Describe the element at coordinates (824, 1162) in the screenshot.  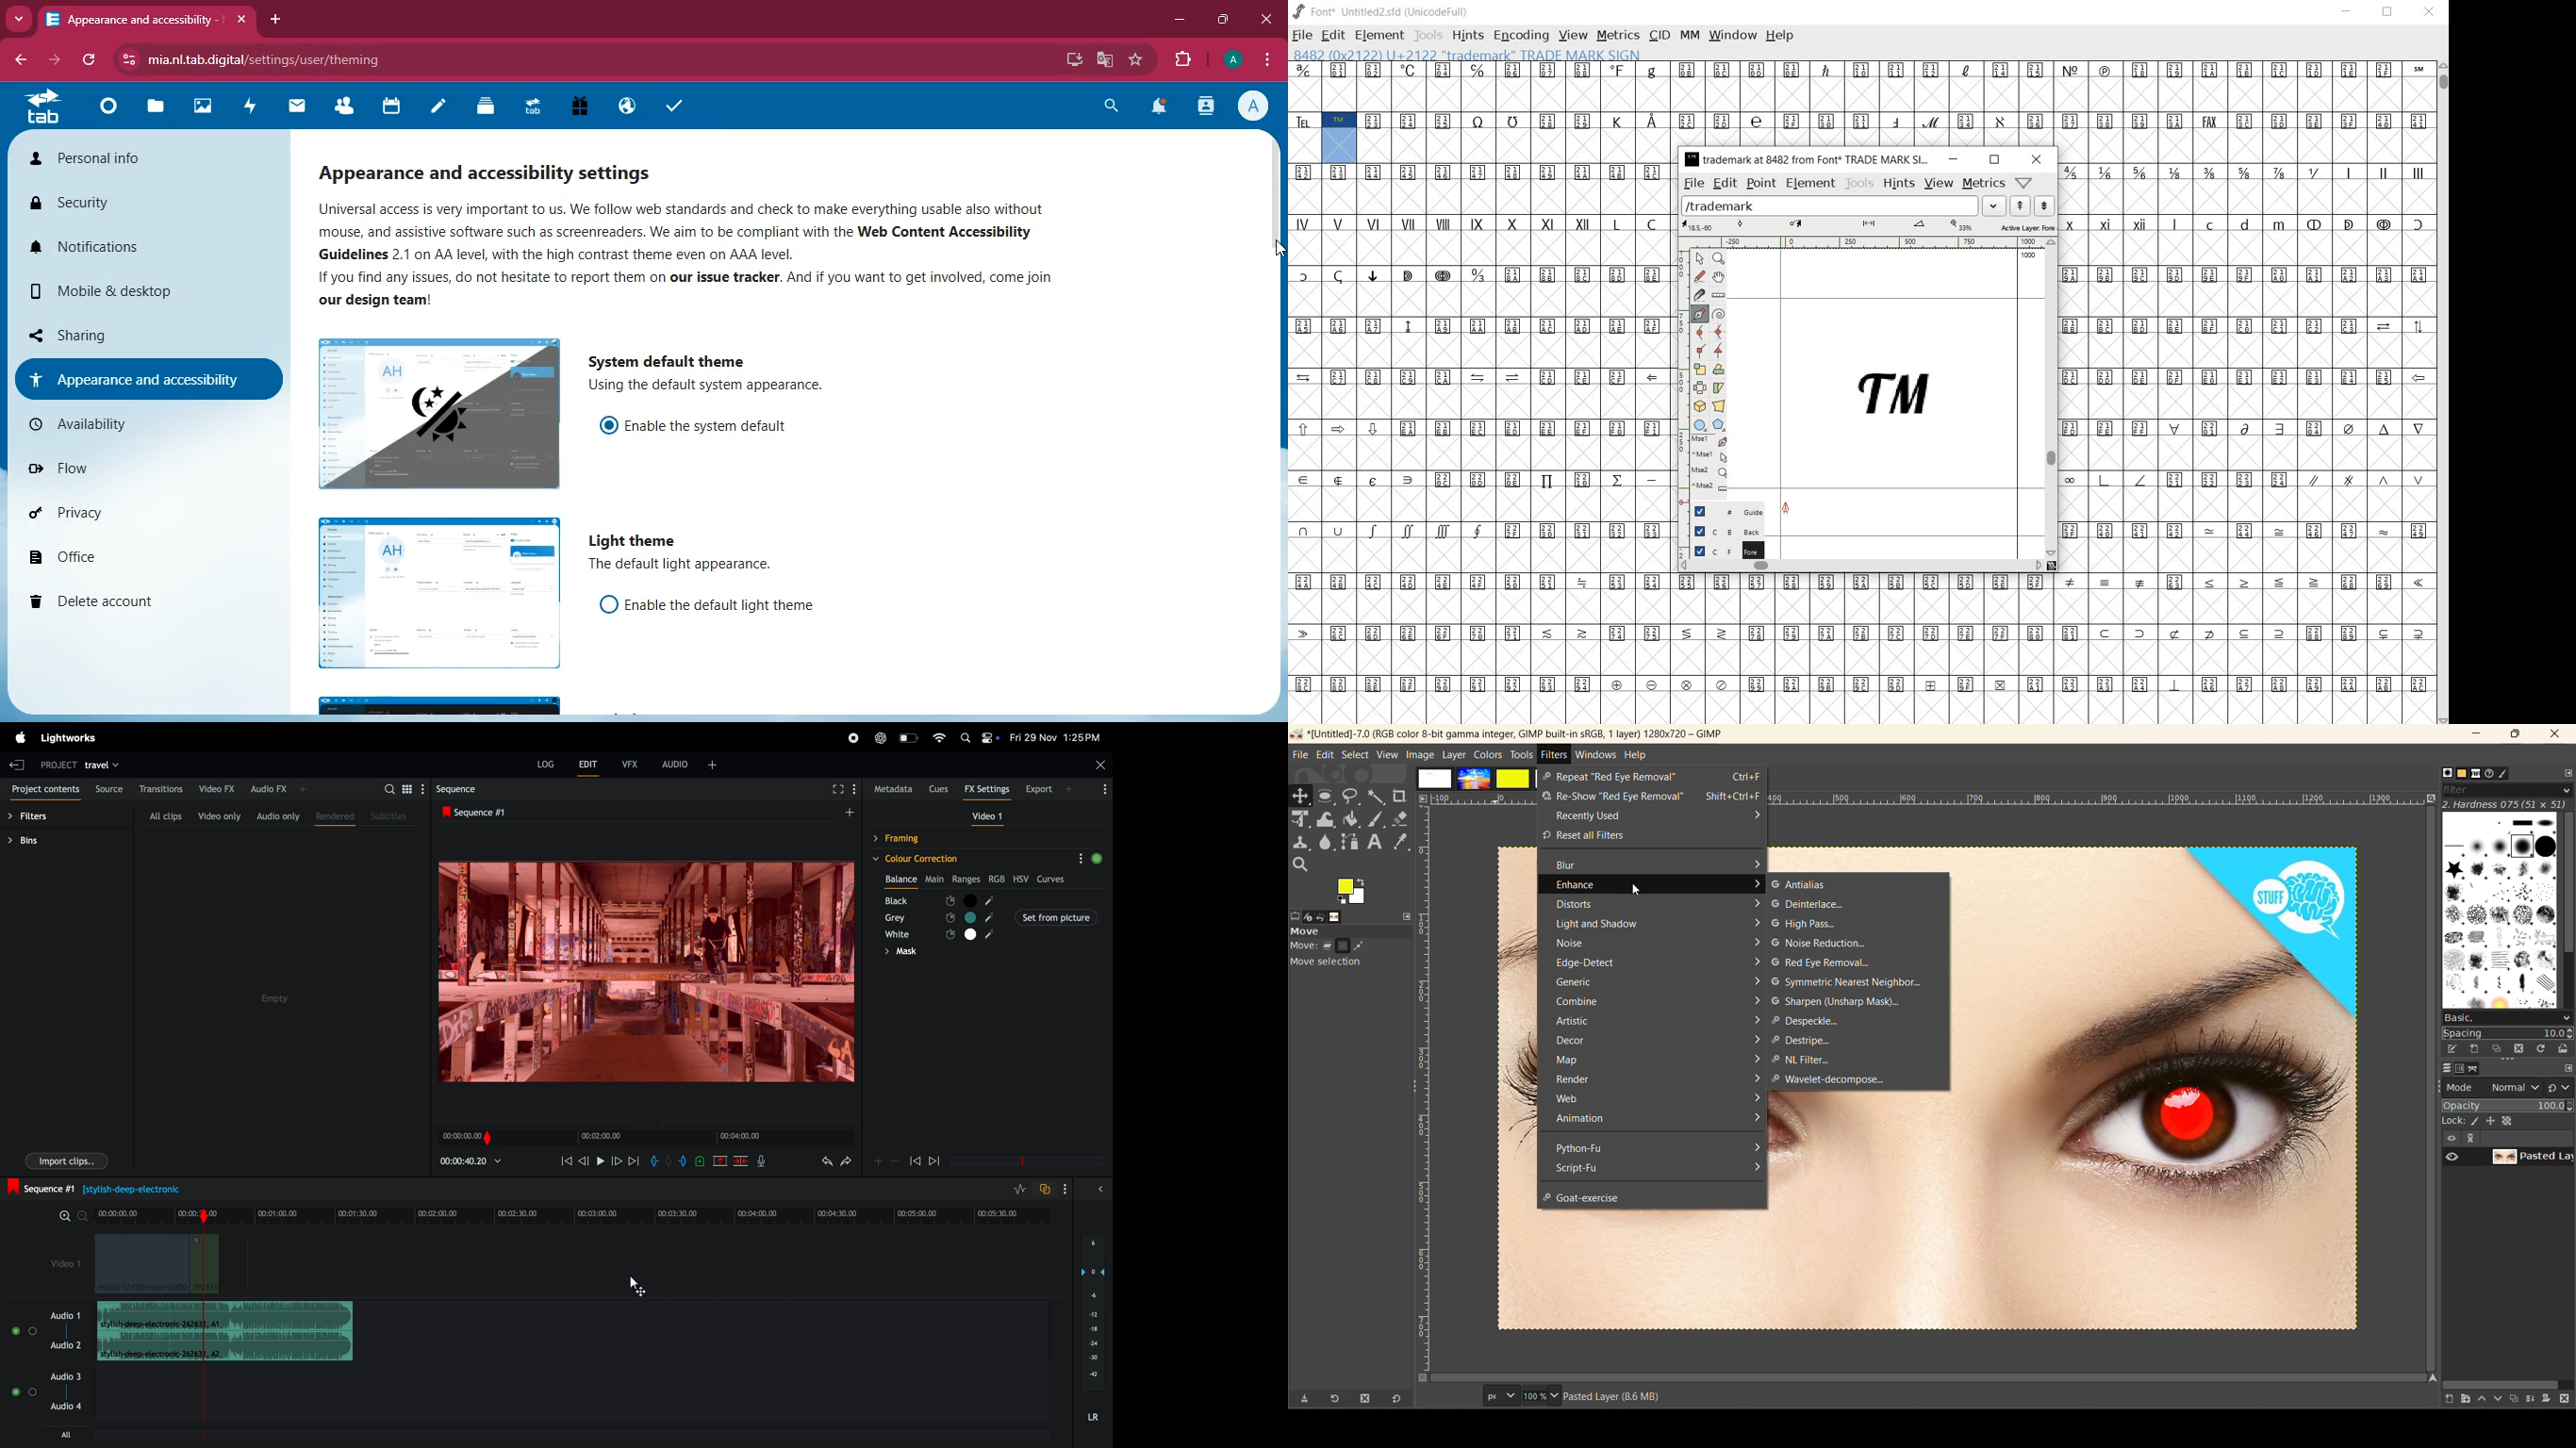
I see `undo` at that location.